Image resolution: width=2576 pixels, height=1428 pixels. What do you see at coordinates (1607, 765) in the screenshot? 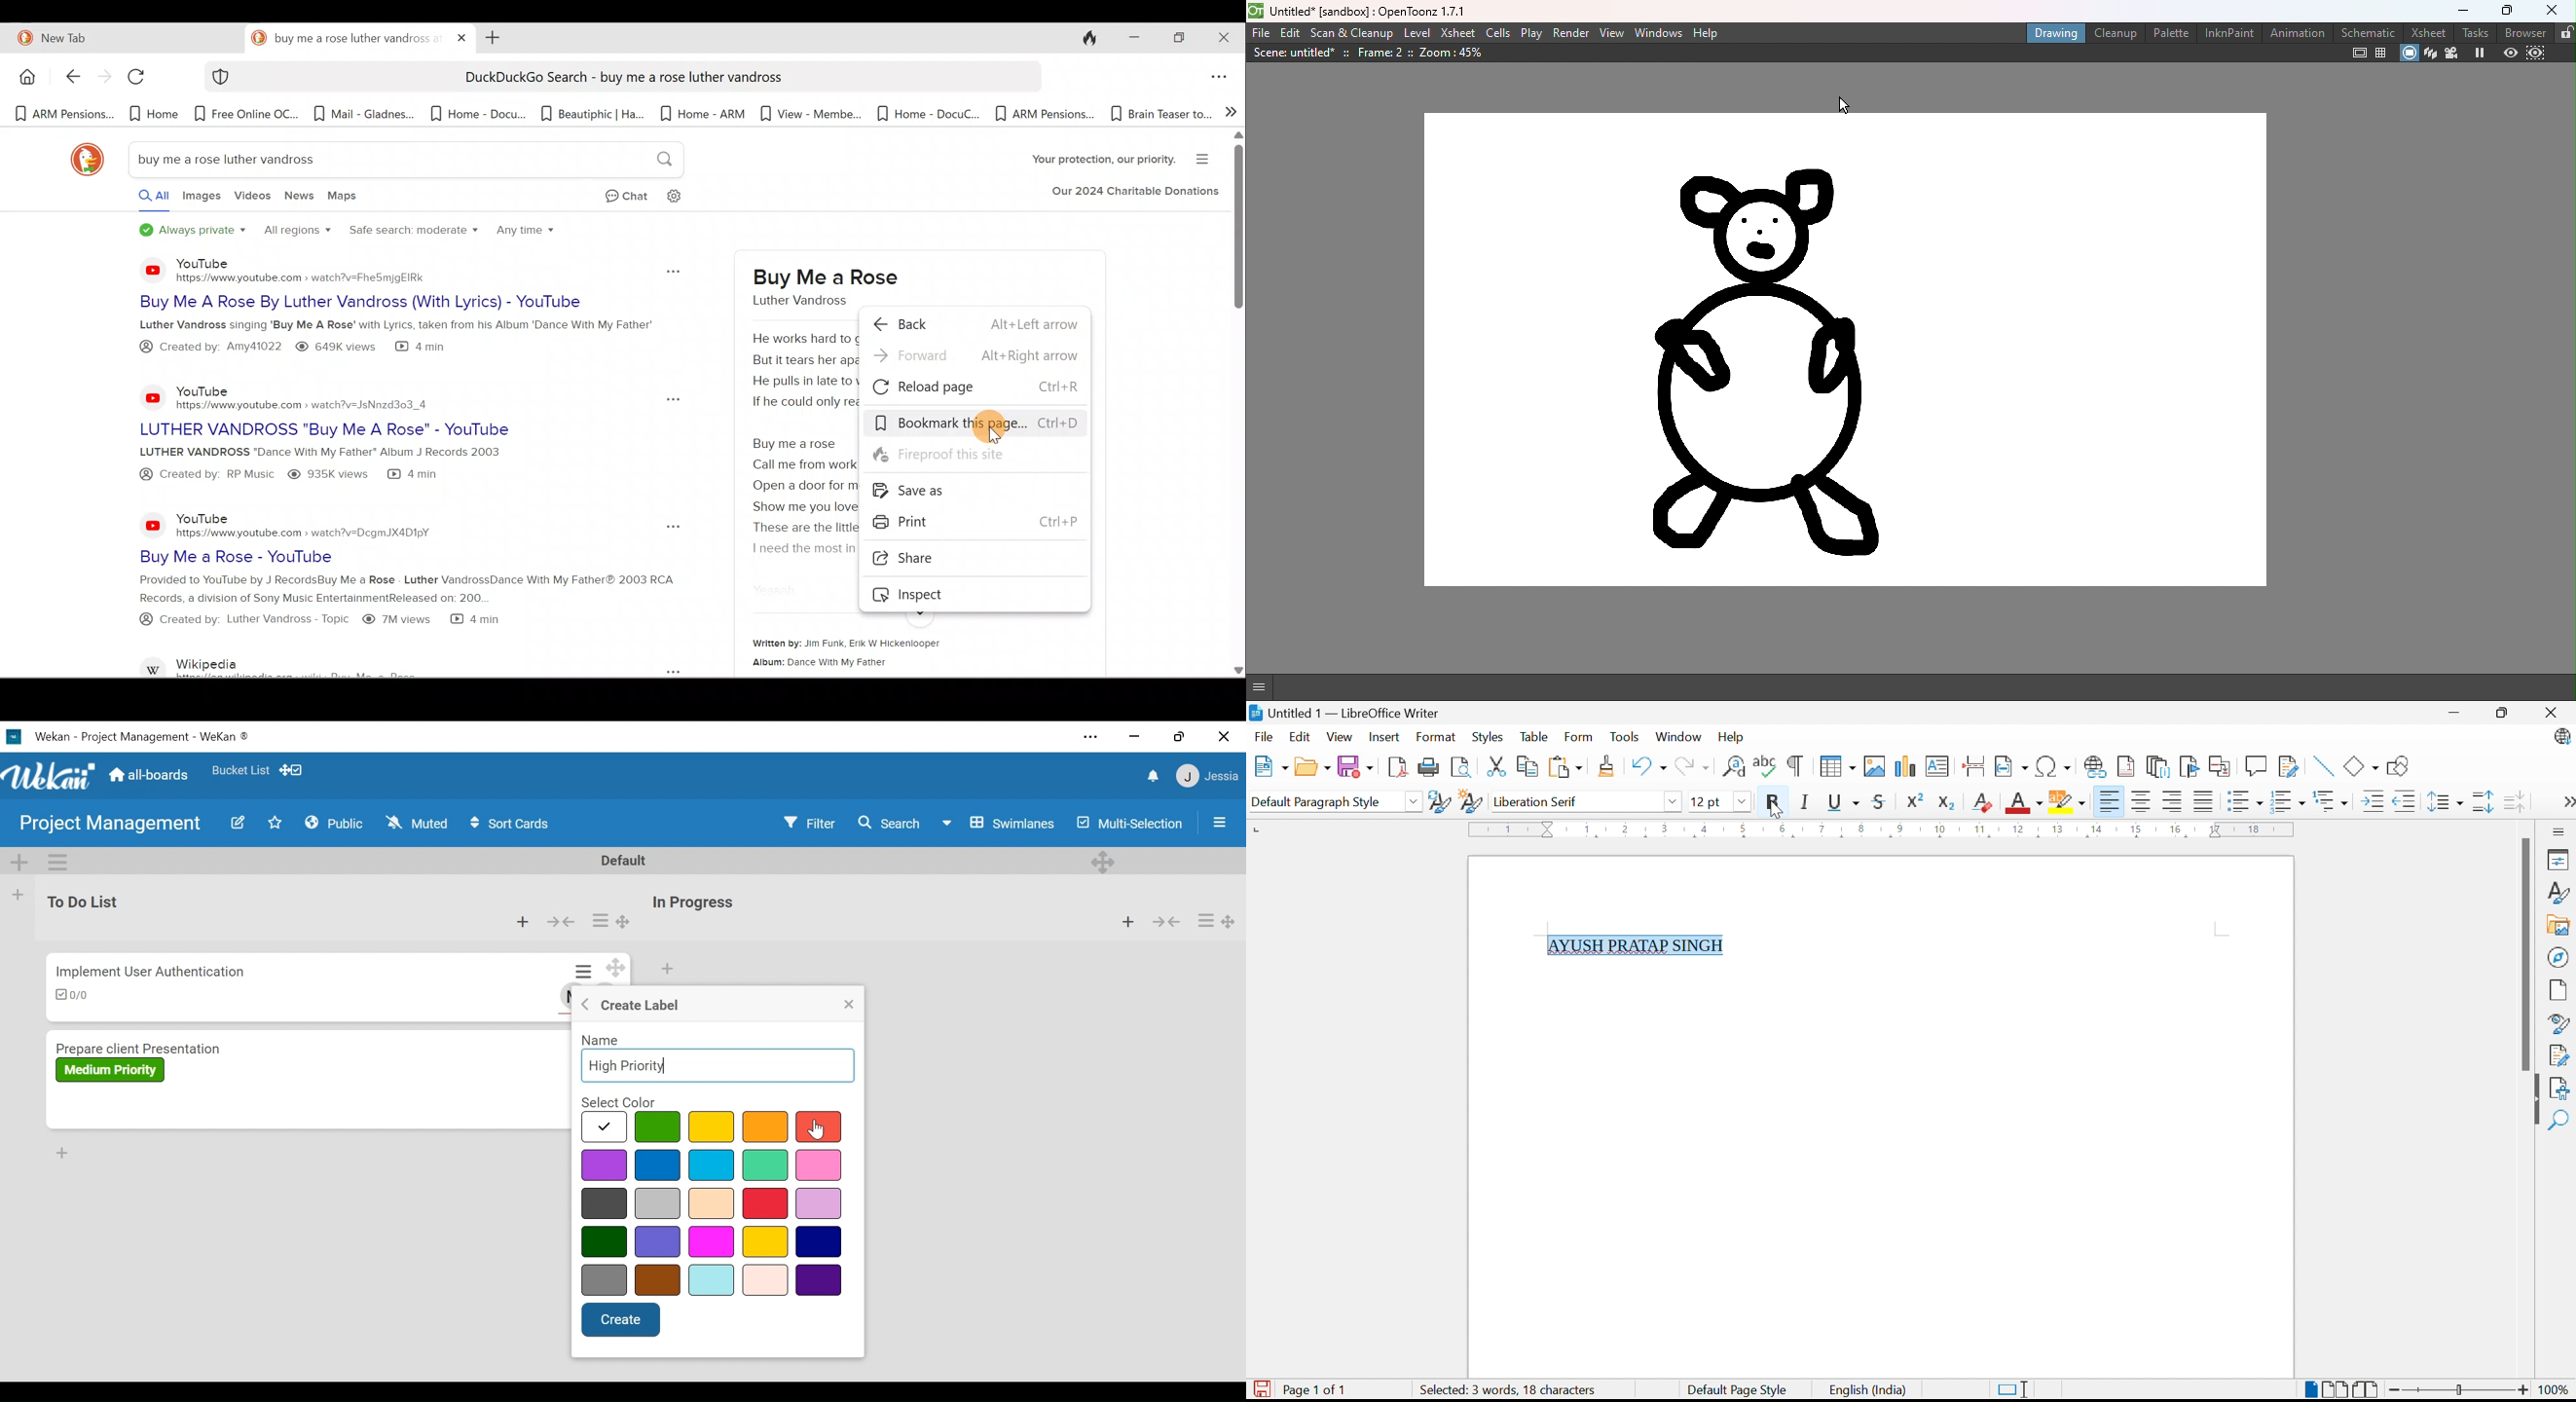
I see `Clone Formatting` at bounding box center [1607, 765].